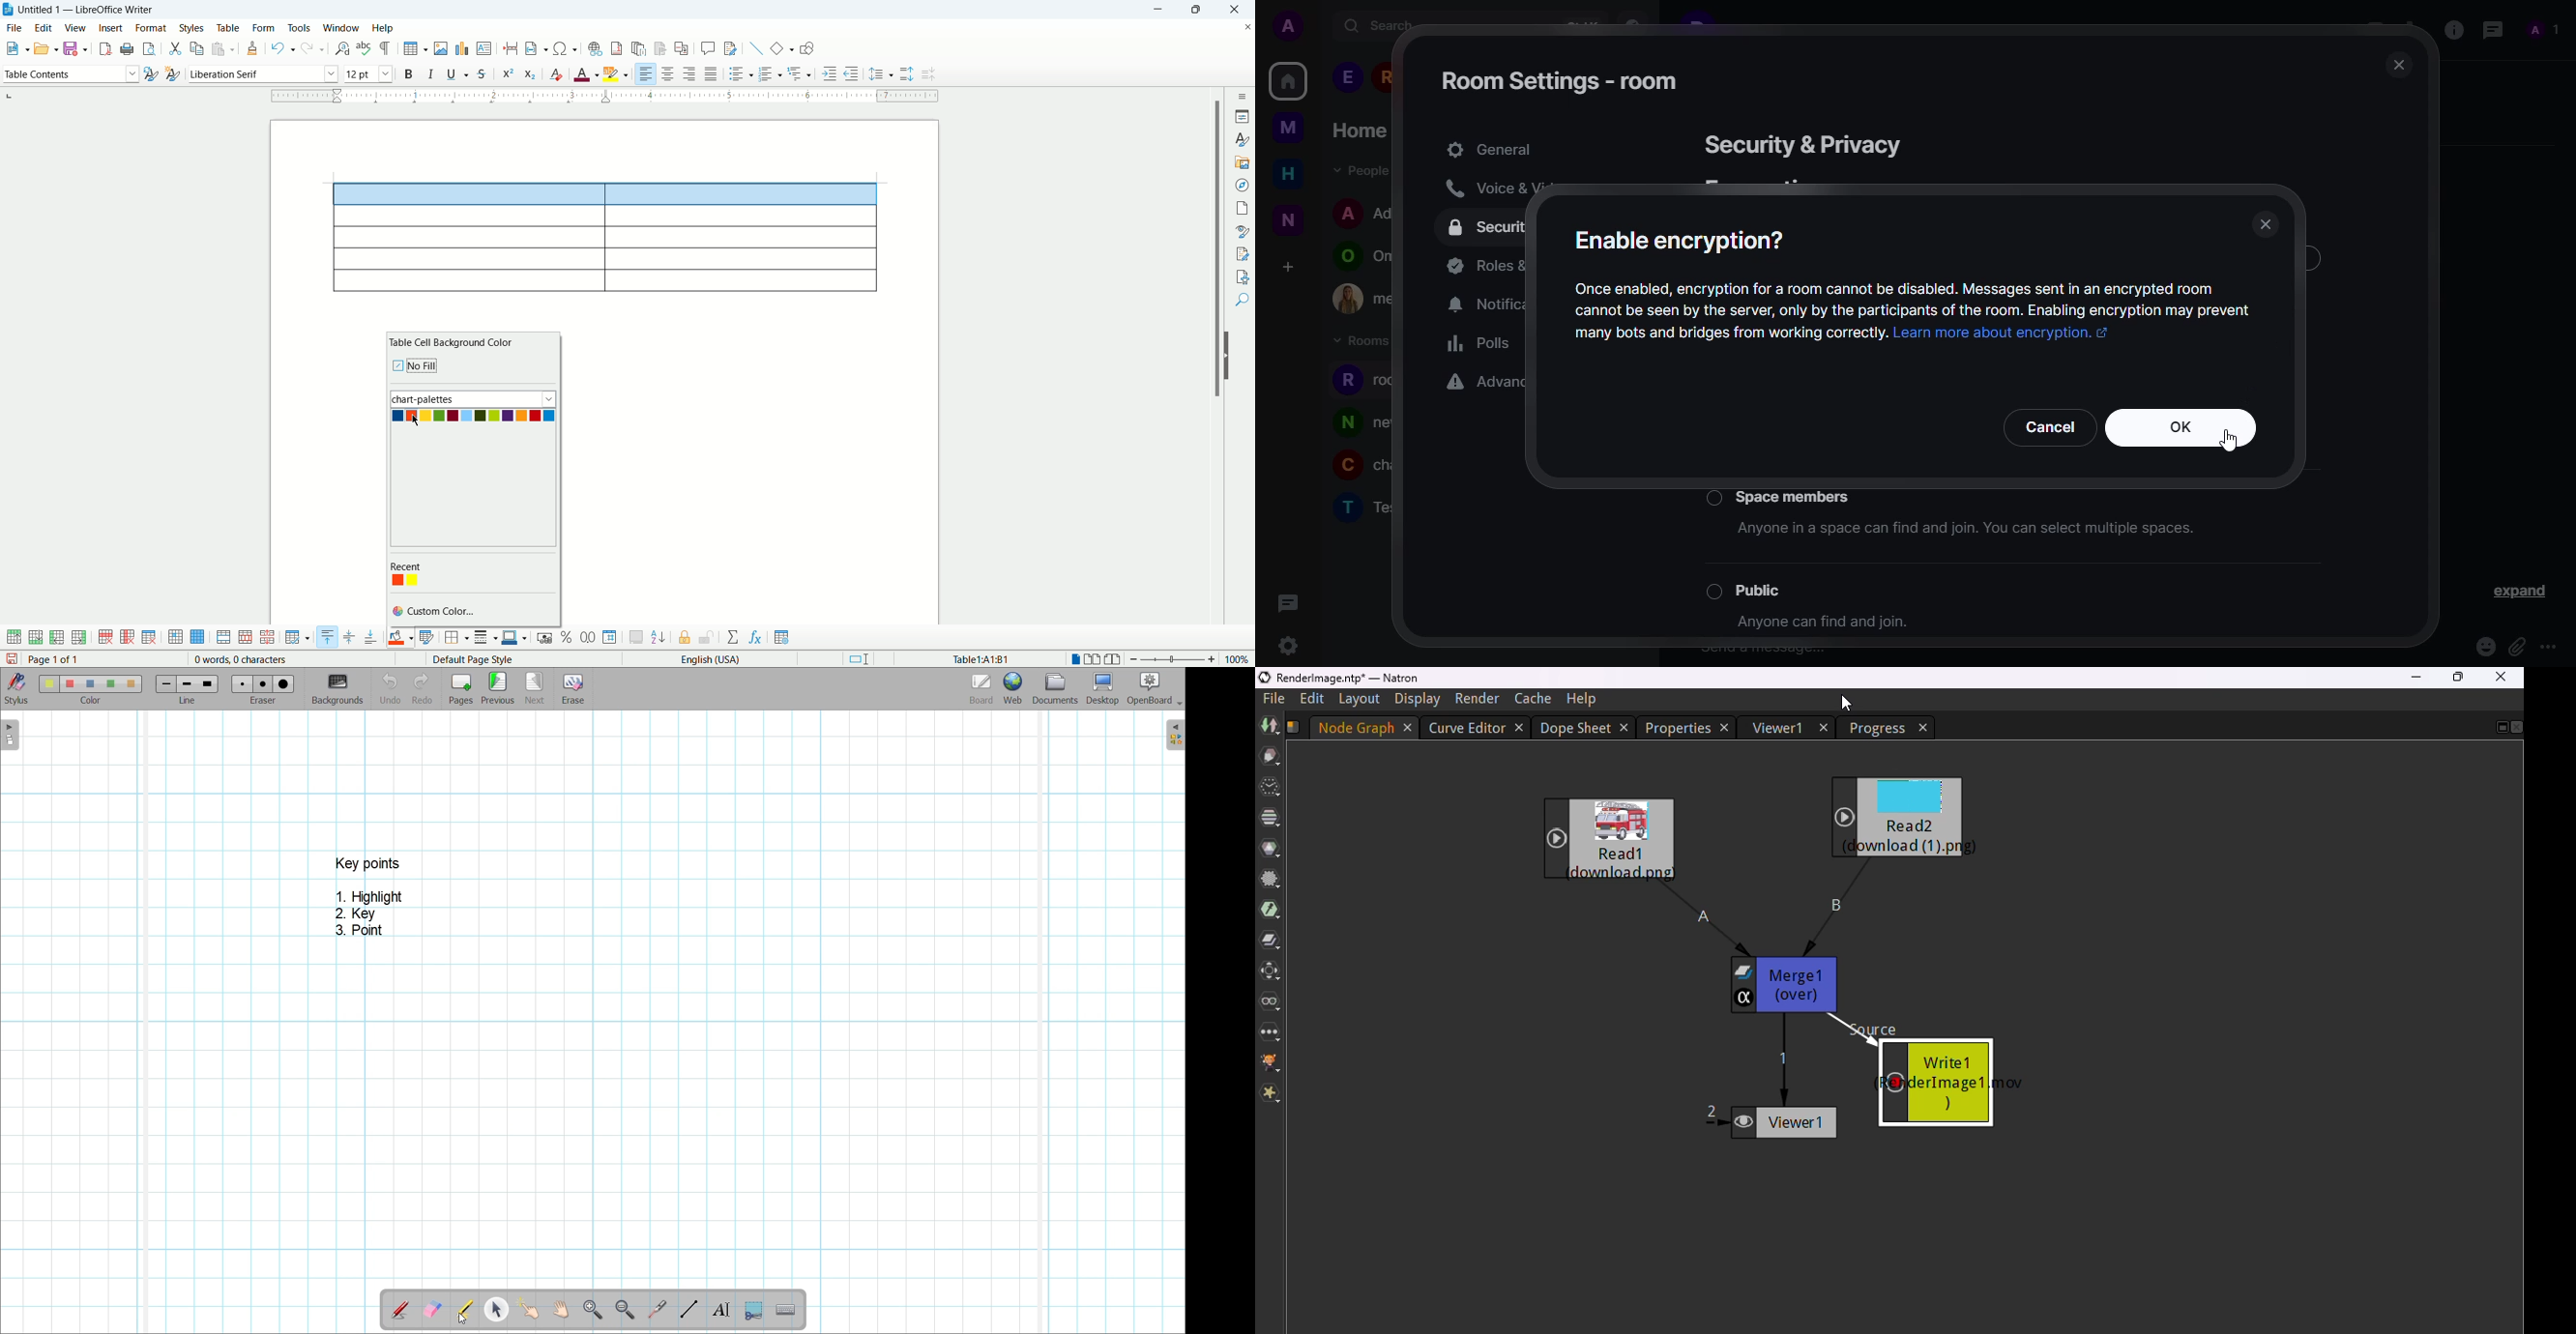 This screenshot has width=2576, height=1344. Describe the element at coordinates (498, 688) in the screenshot. I see `Go to previous page` at that location.